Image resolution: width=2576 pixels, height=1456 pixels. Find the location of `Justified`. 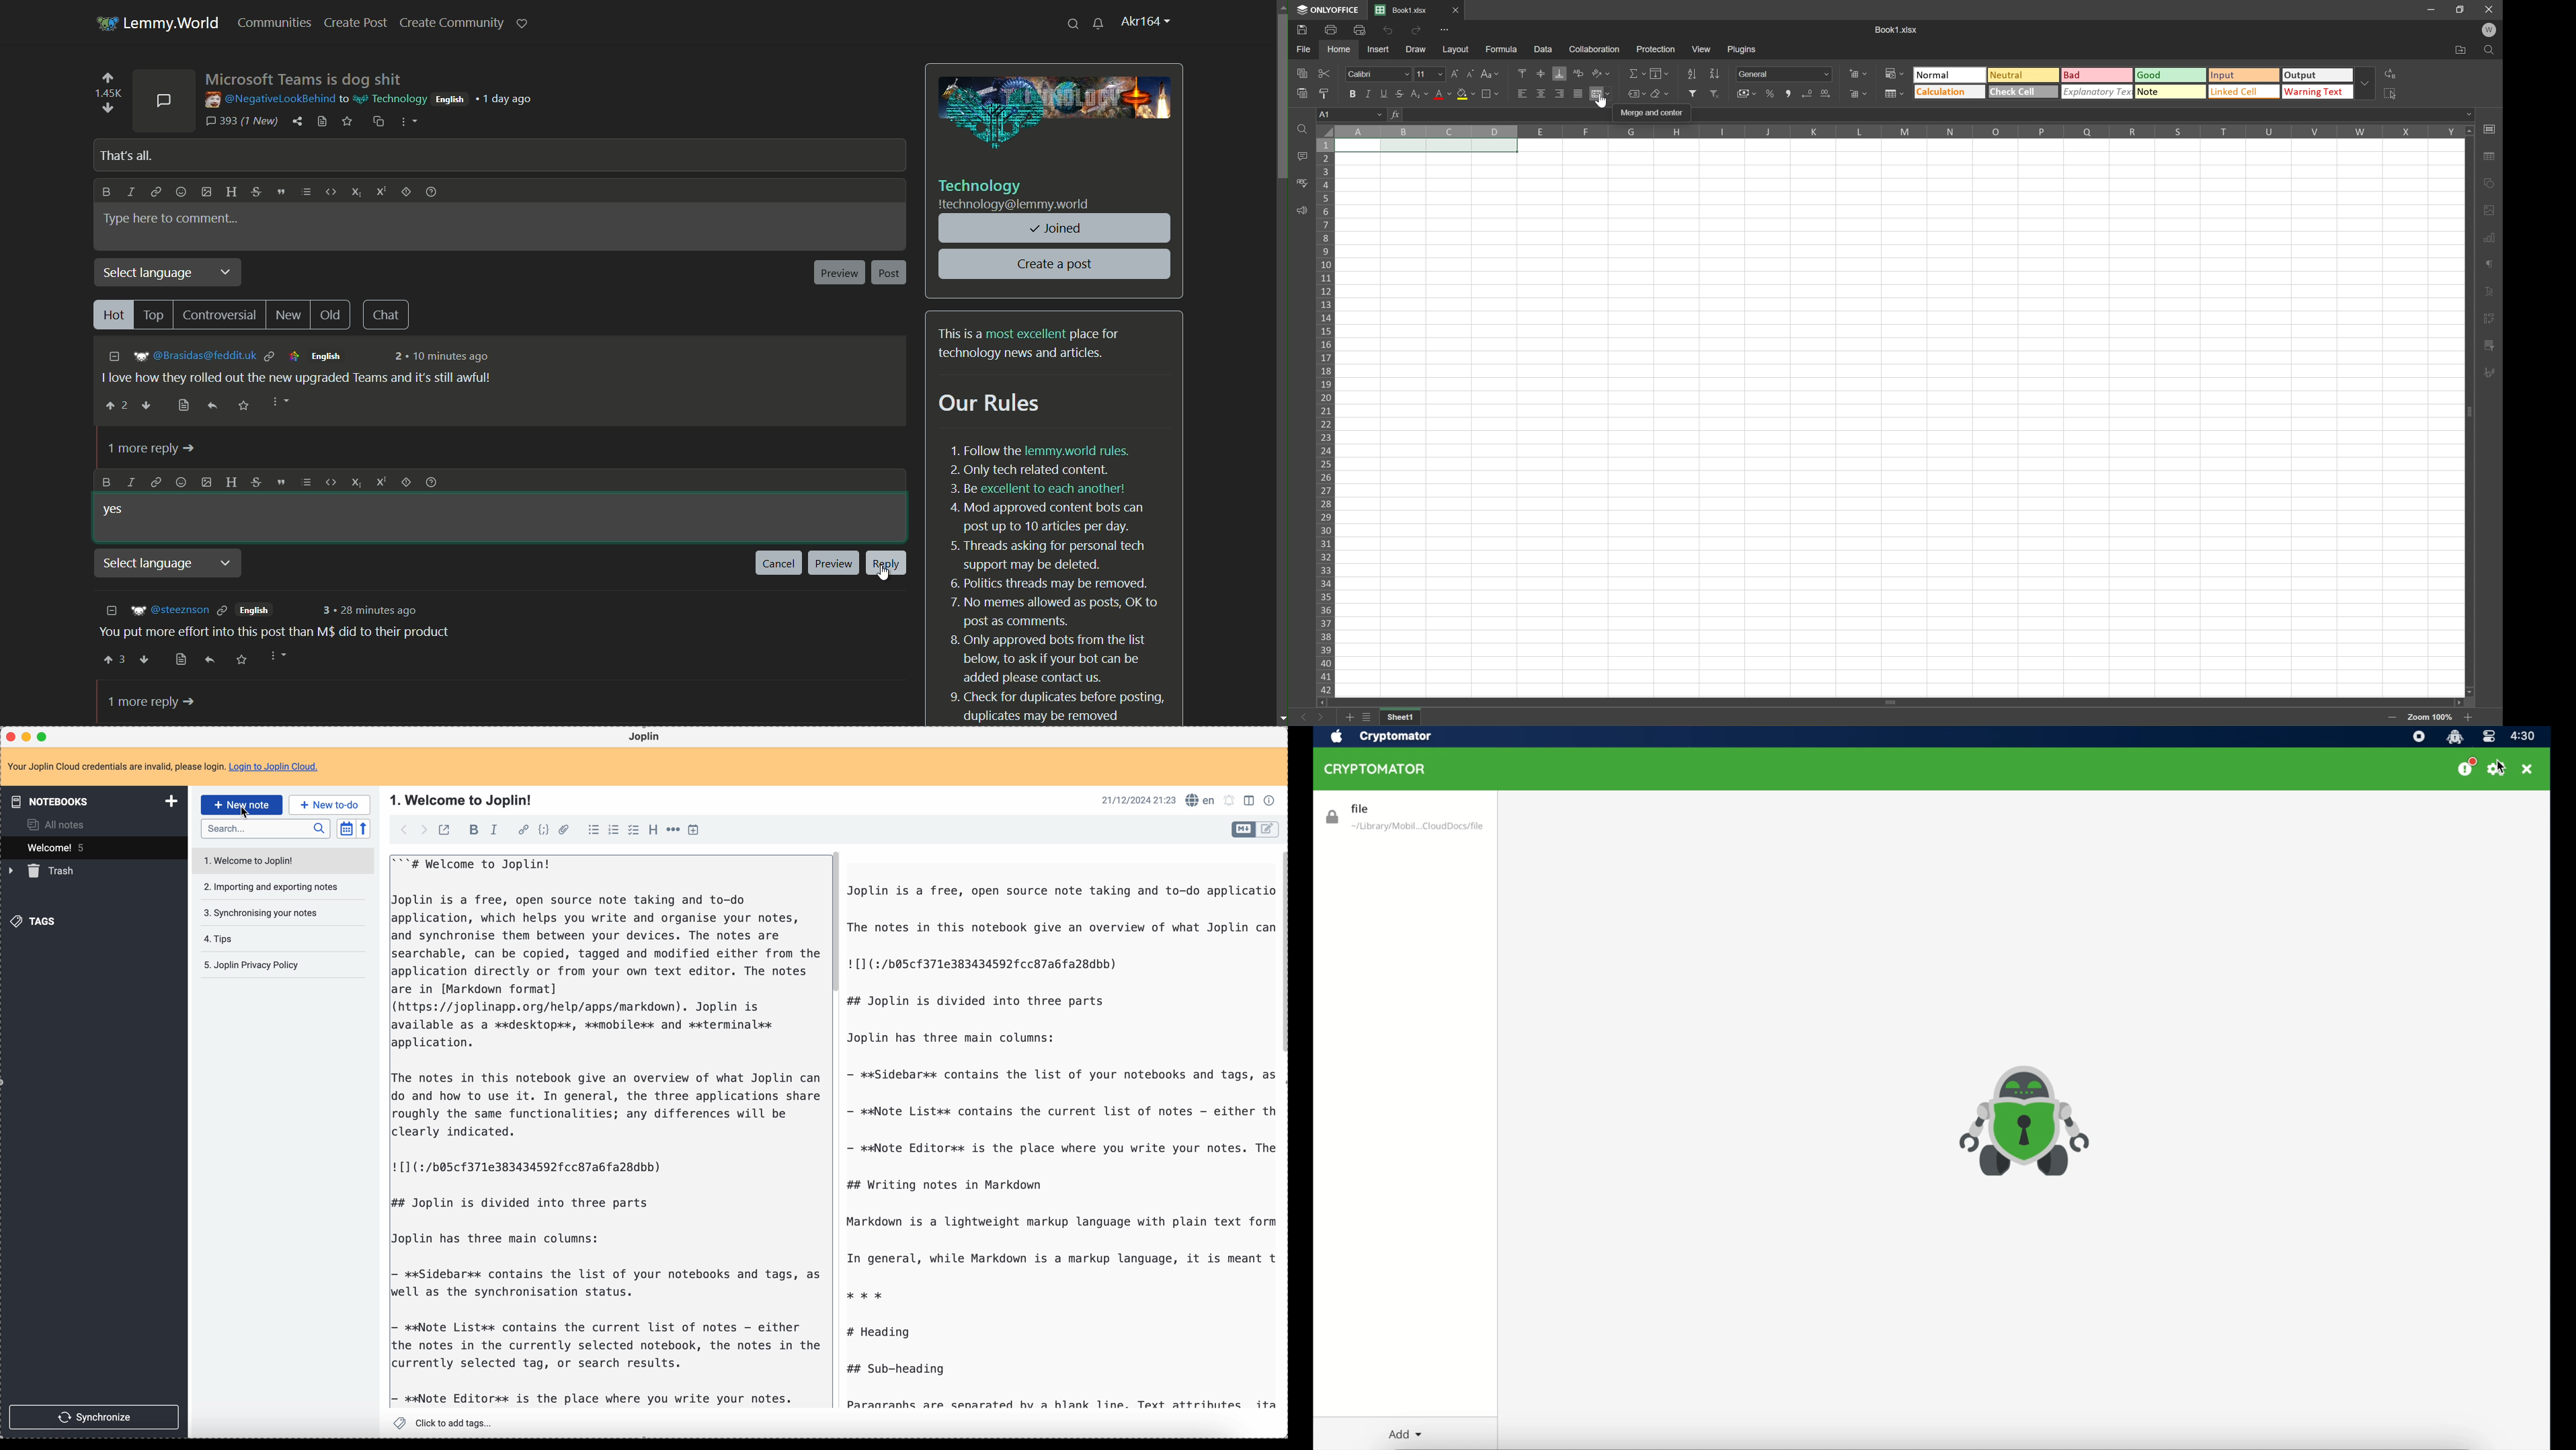

Justified is located at coordinates (1578, 94).